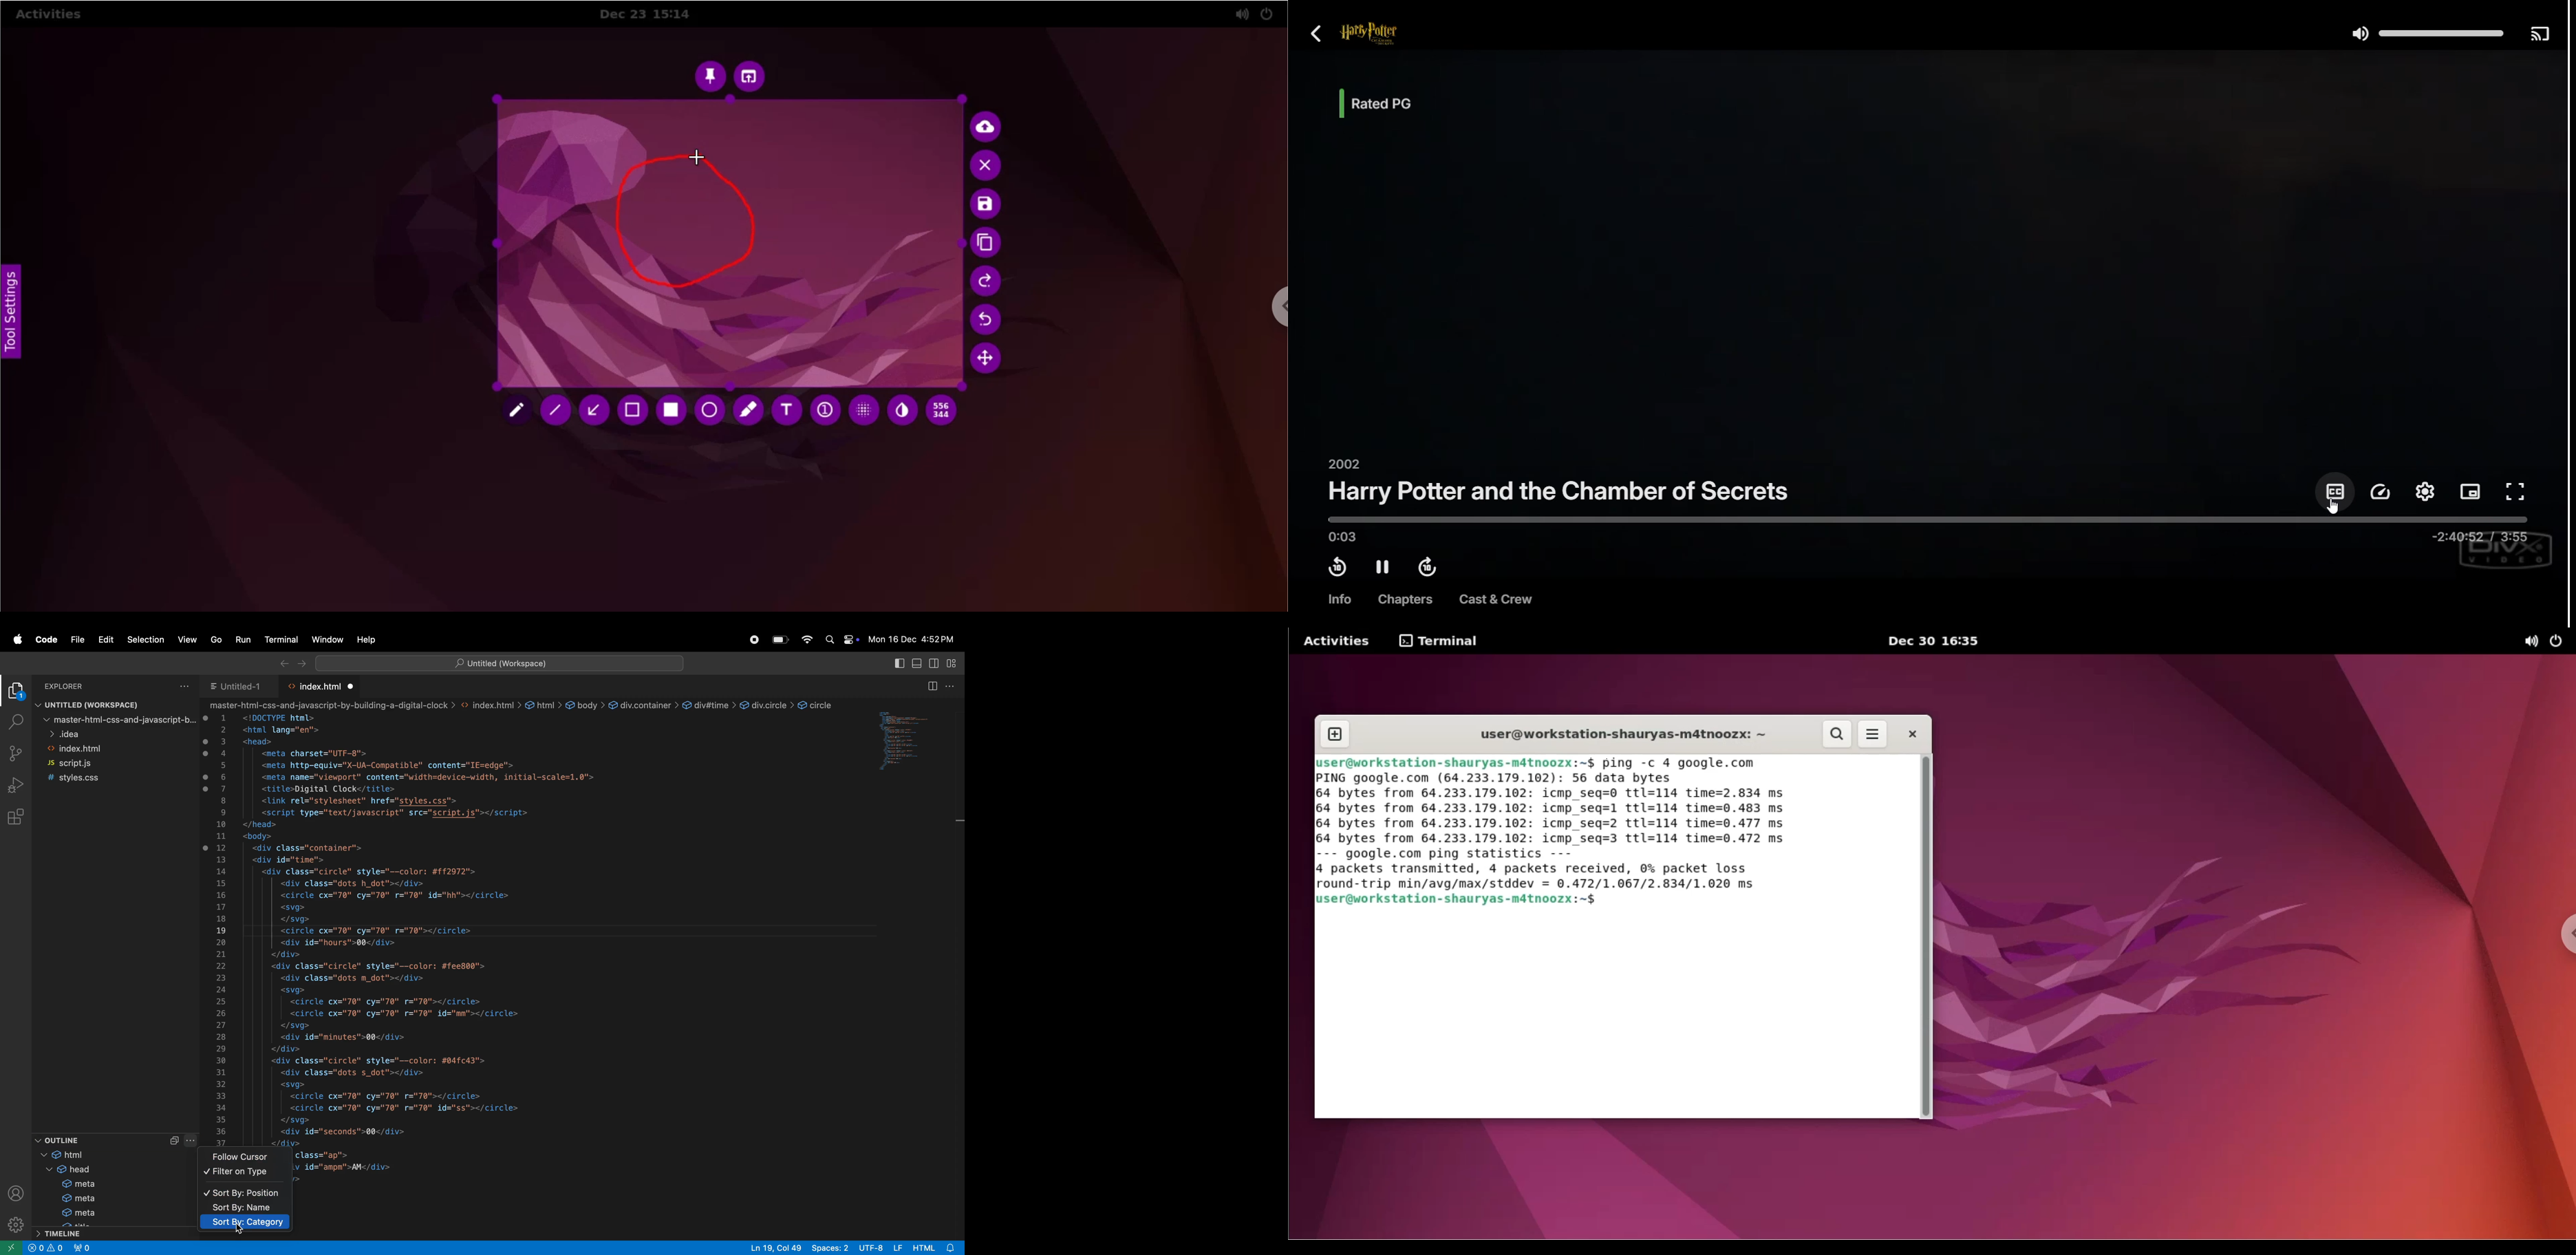 This screenshot has height=1260, width=2576. What do you see at coordinates (1475, 899) in the screenshot?
I see `user@workstation-shauryas-m4tnoozx:~$` at bounding box center [1475, 899].